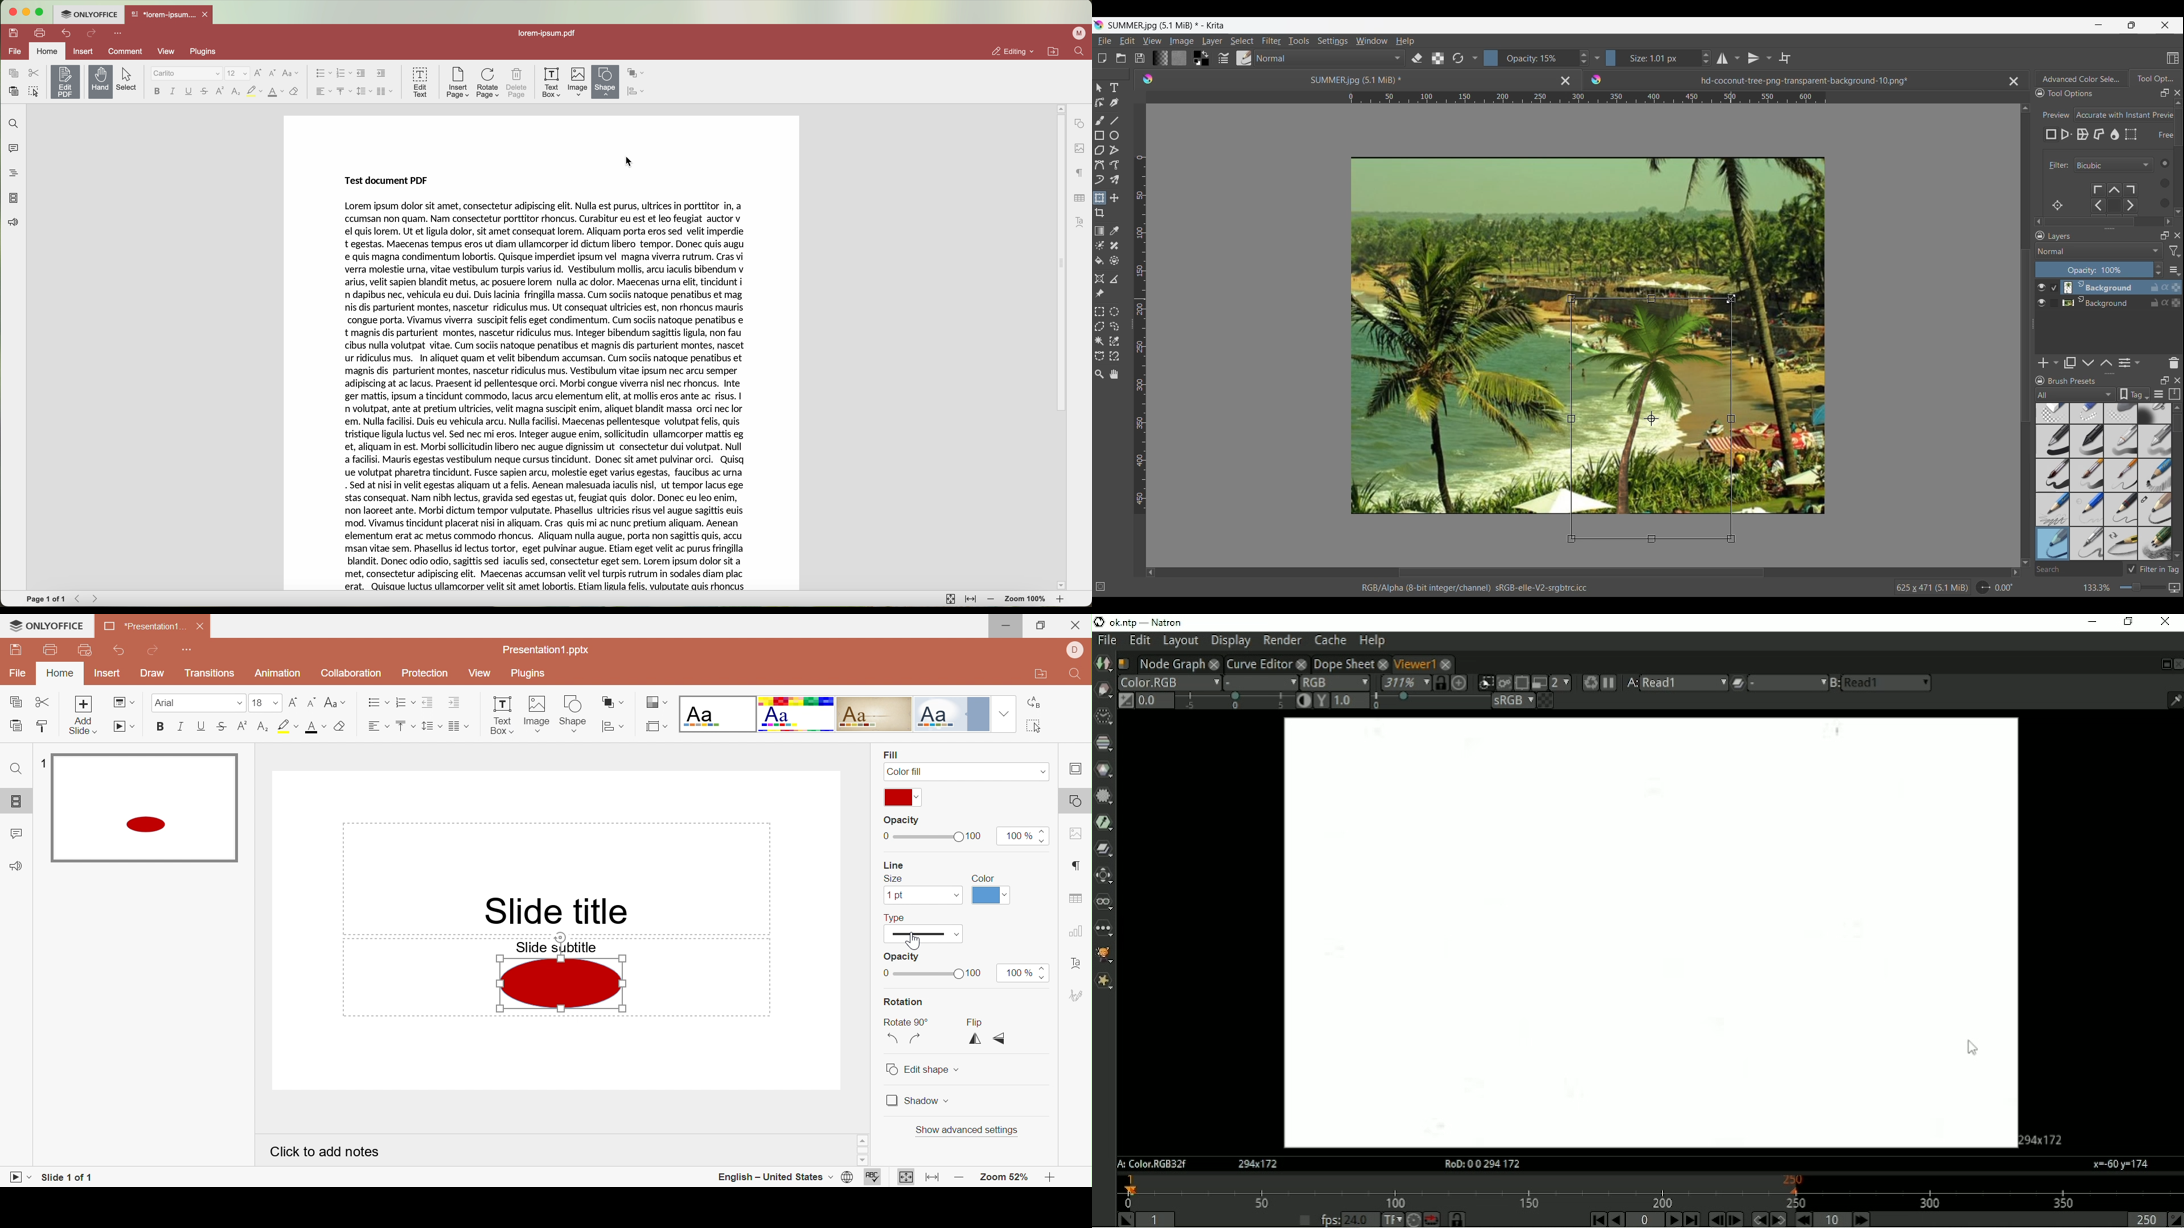  What do you see at coordinates (2135, 394) in the screenshot?
I see `Show the tag box options` at bounding box center [2135, 394].